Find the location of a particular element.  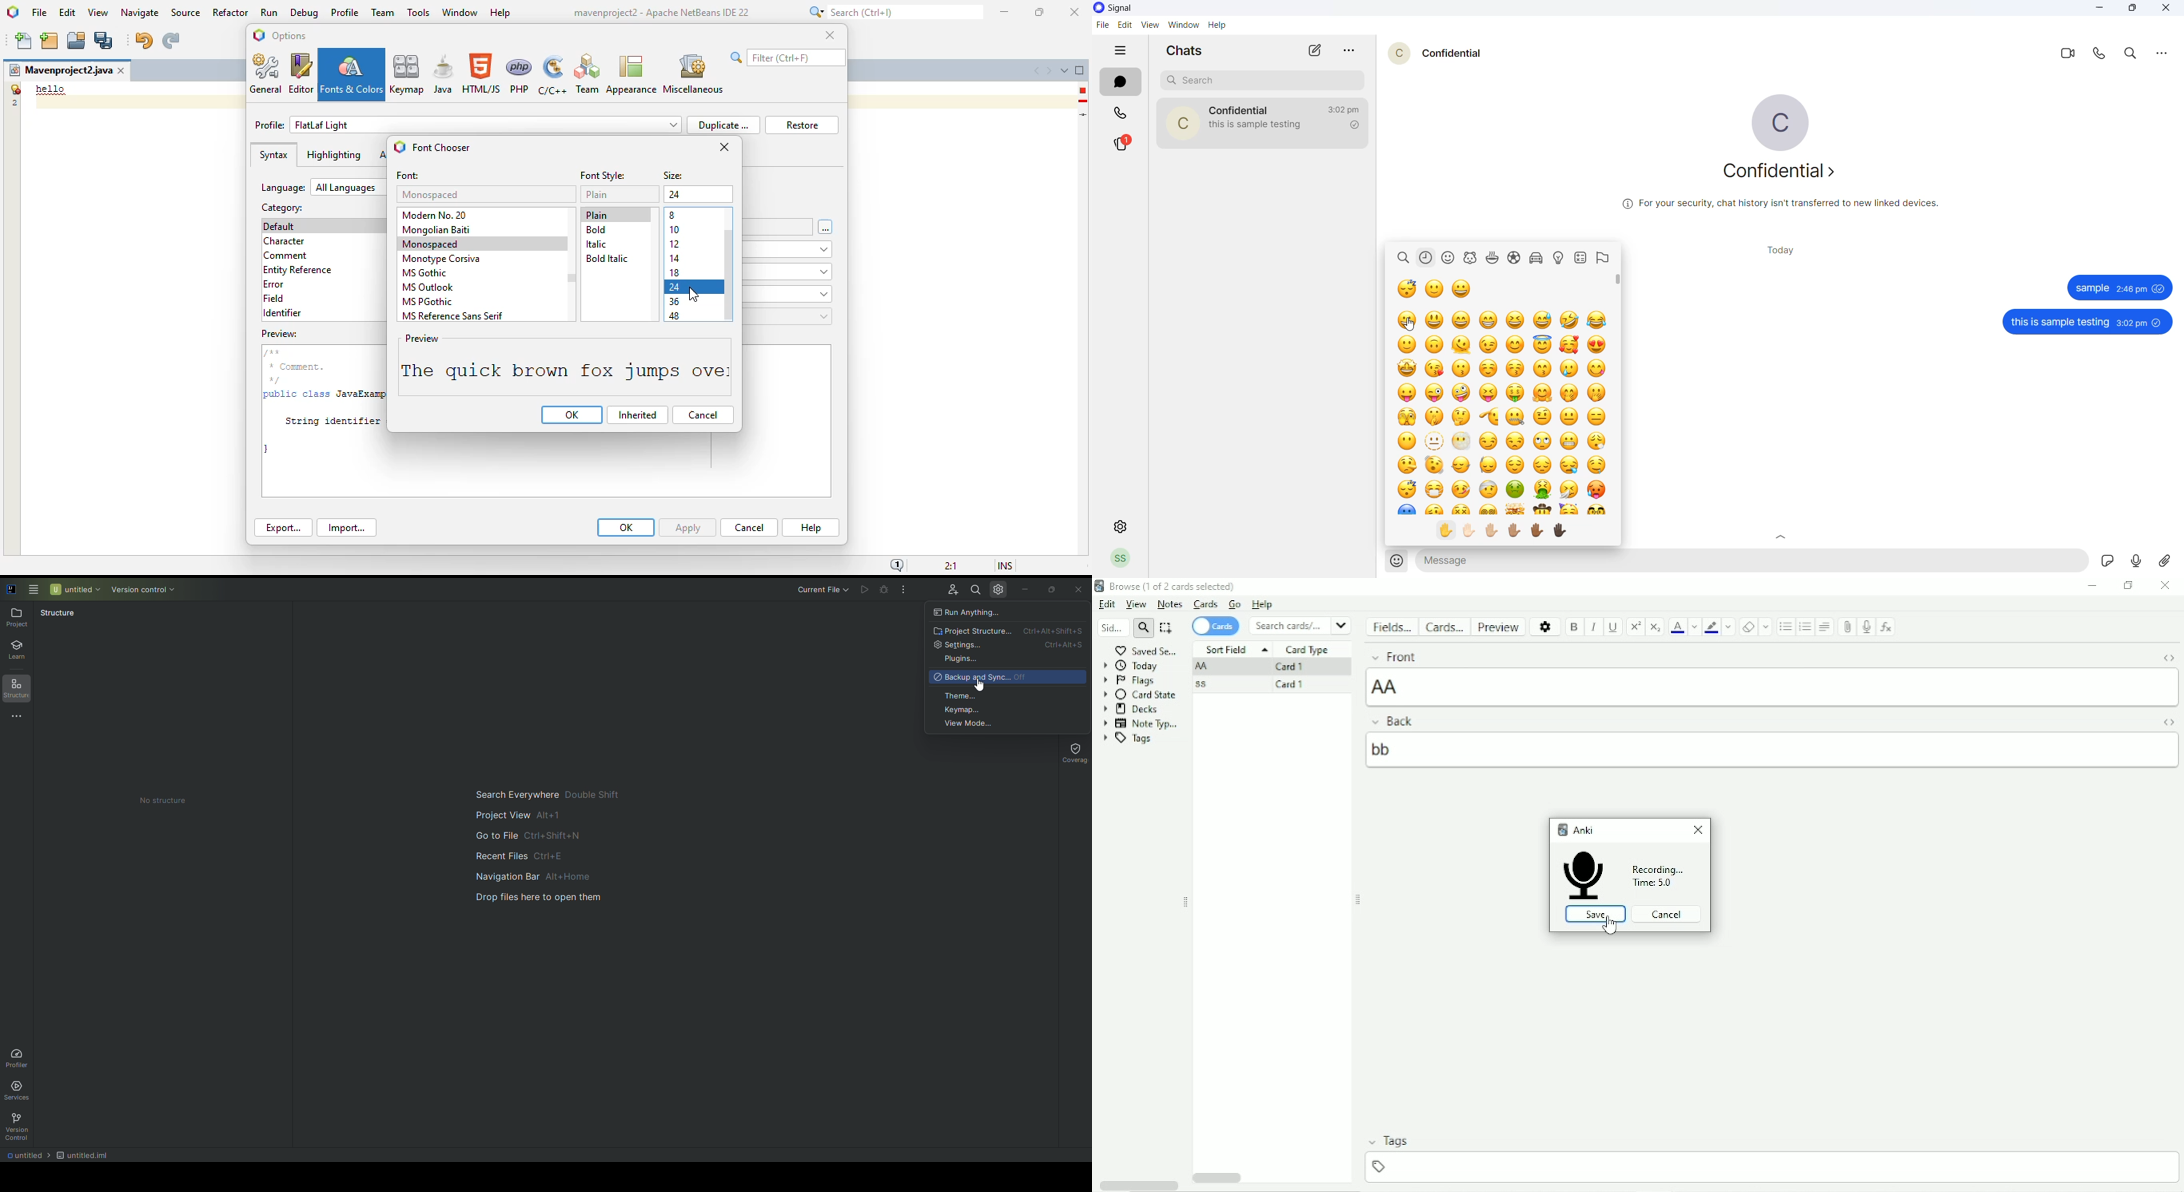

Go is located at coordinates (1235, 604).